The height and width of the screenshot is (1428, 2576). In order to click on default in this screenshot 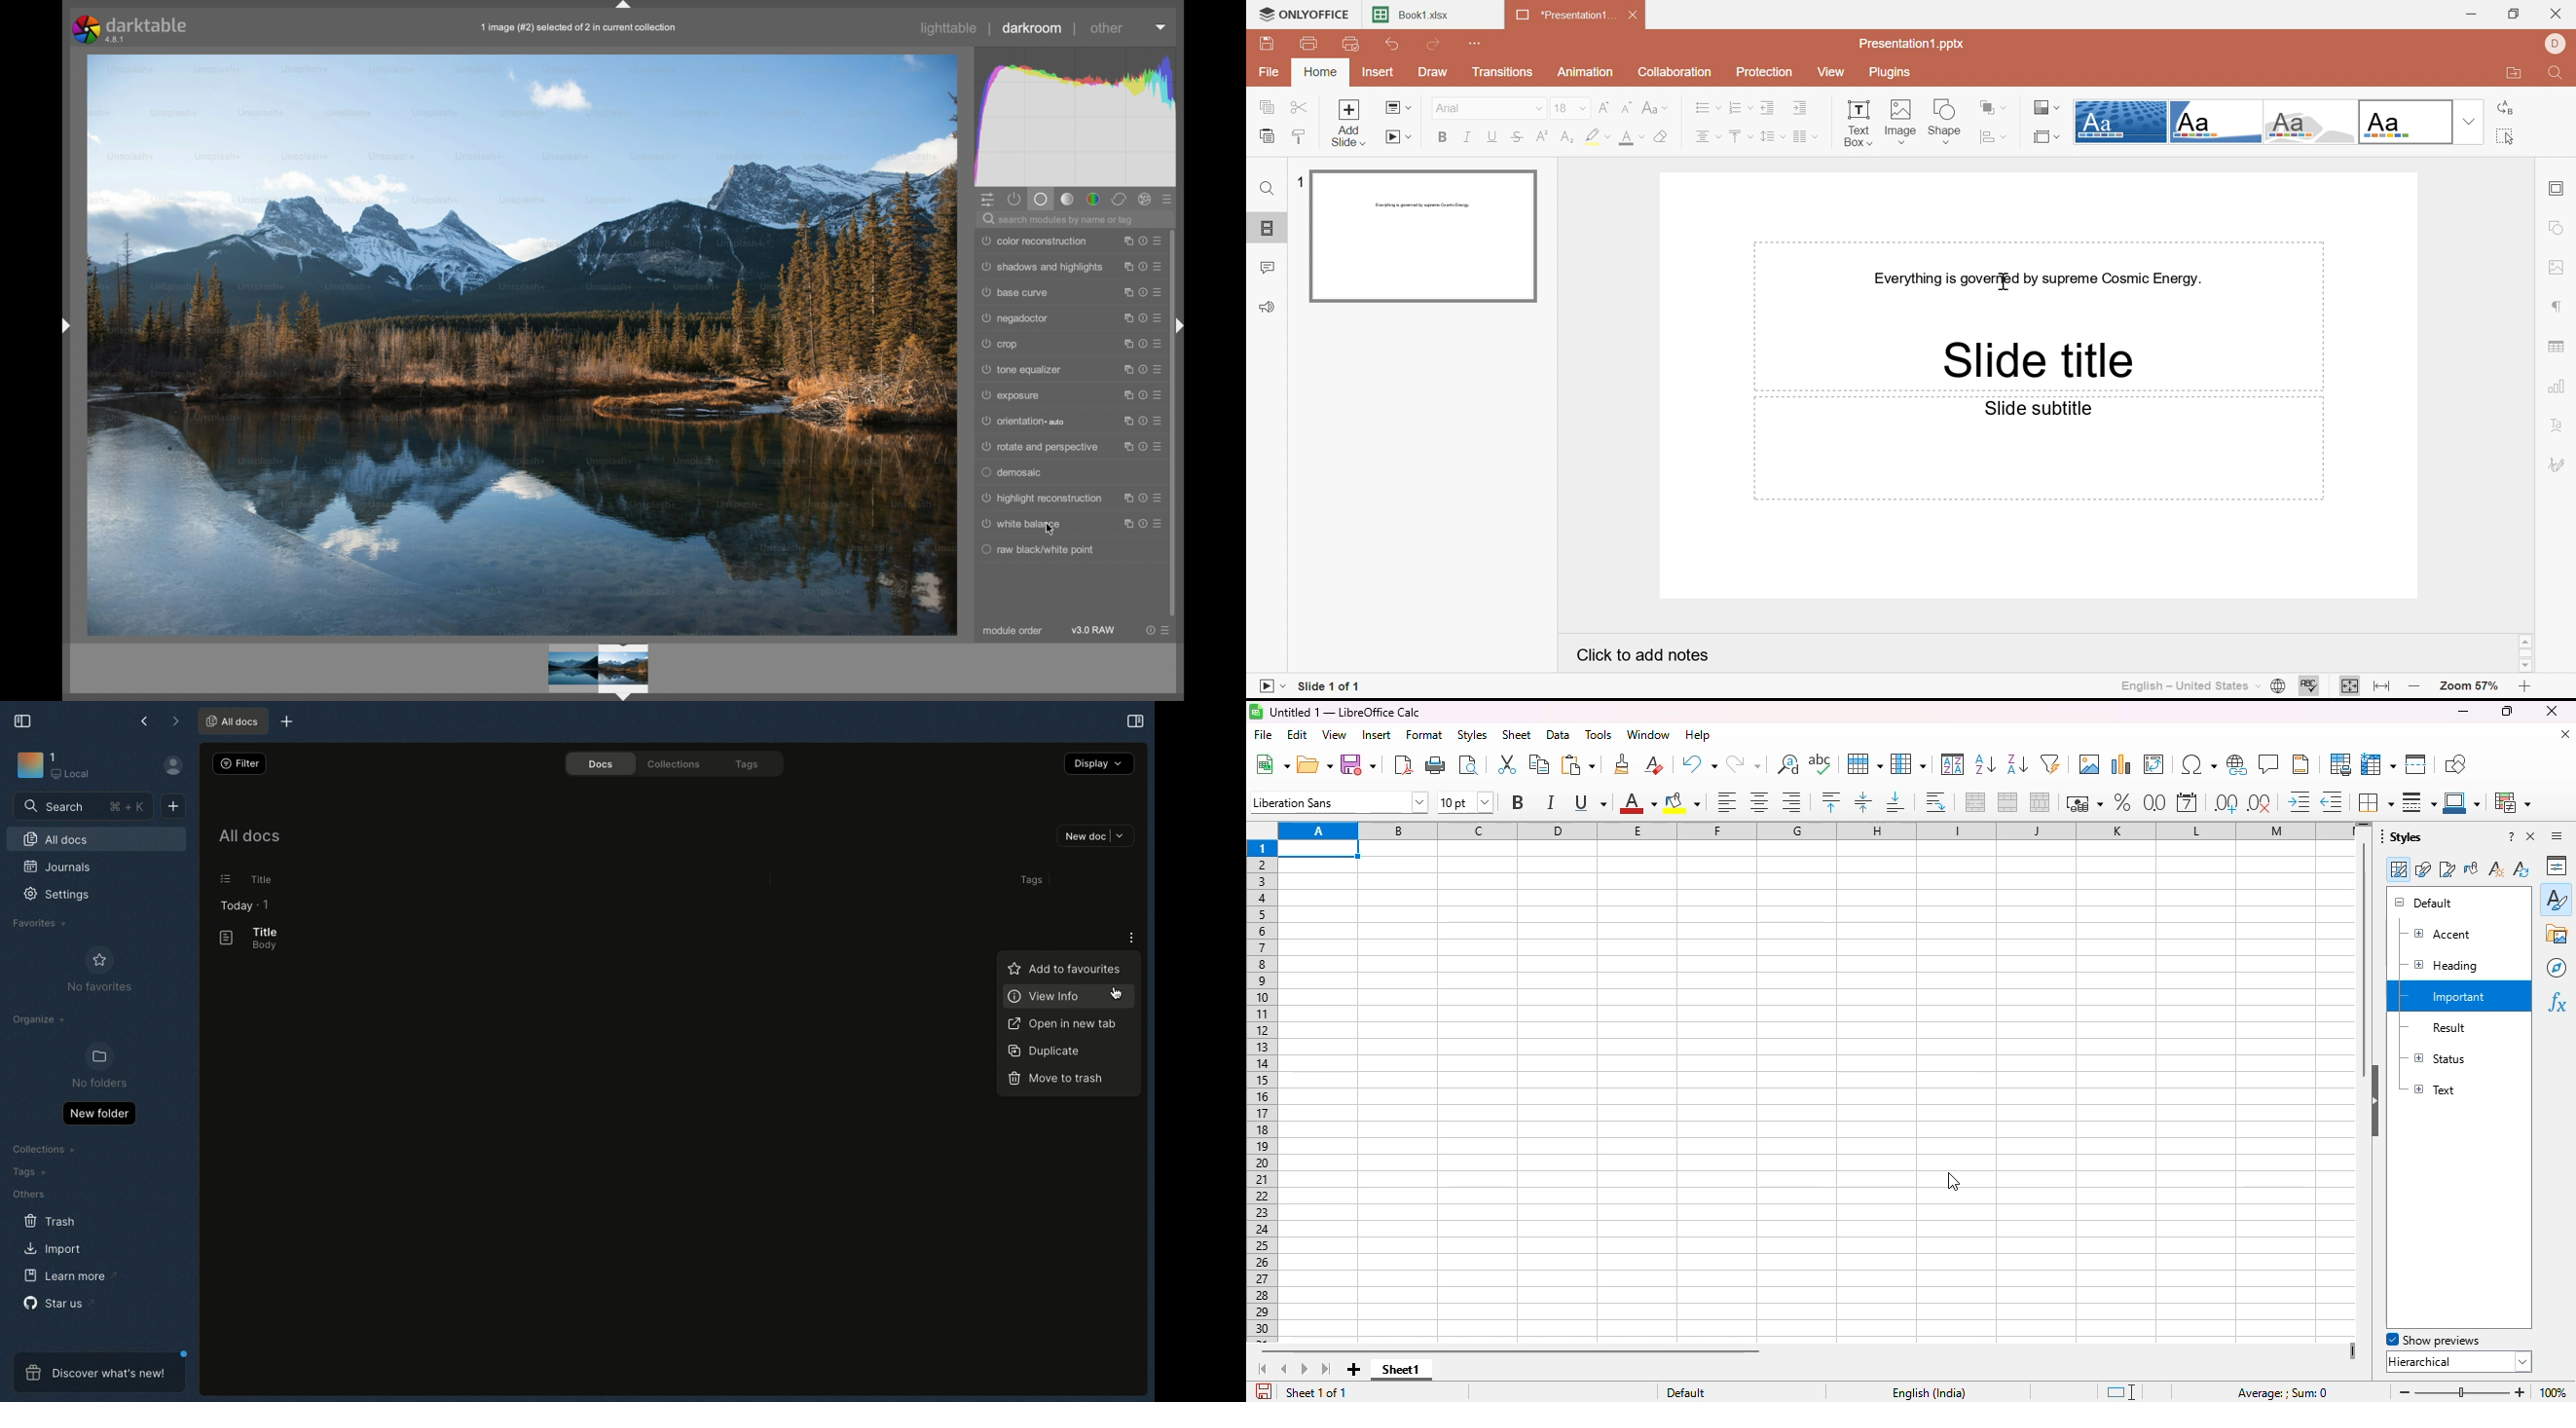, I will do `click(1685, 1392)`.